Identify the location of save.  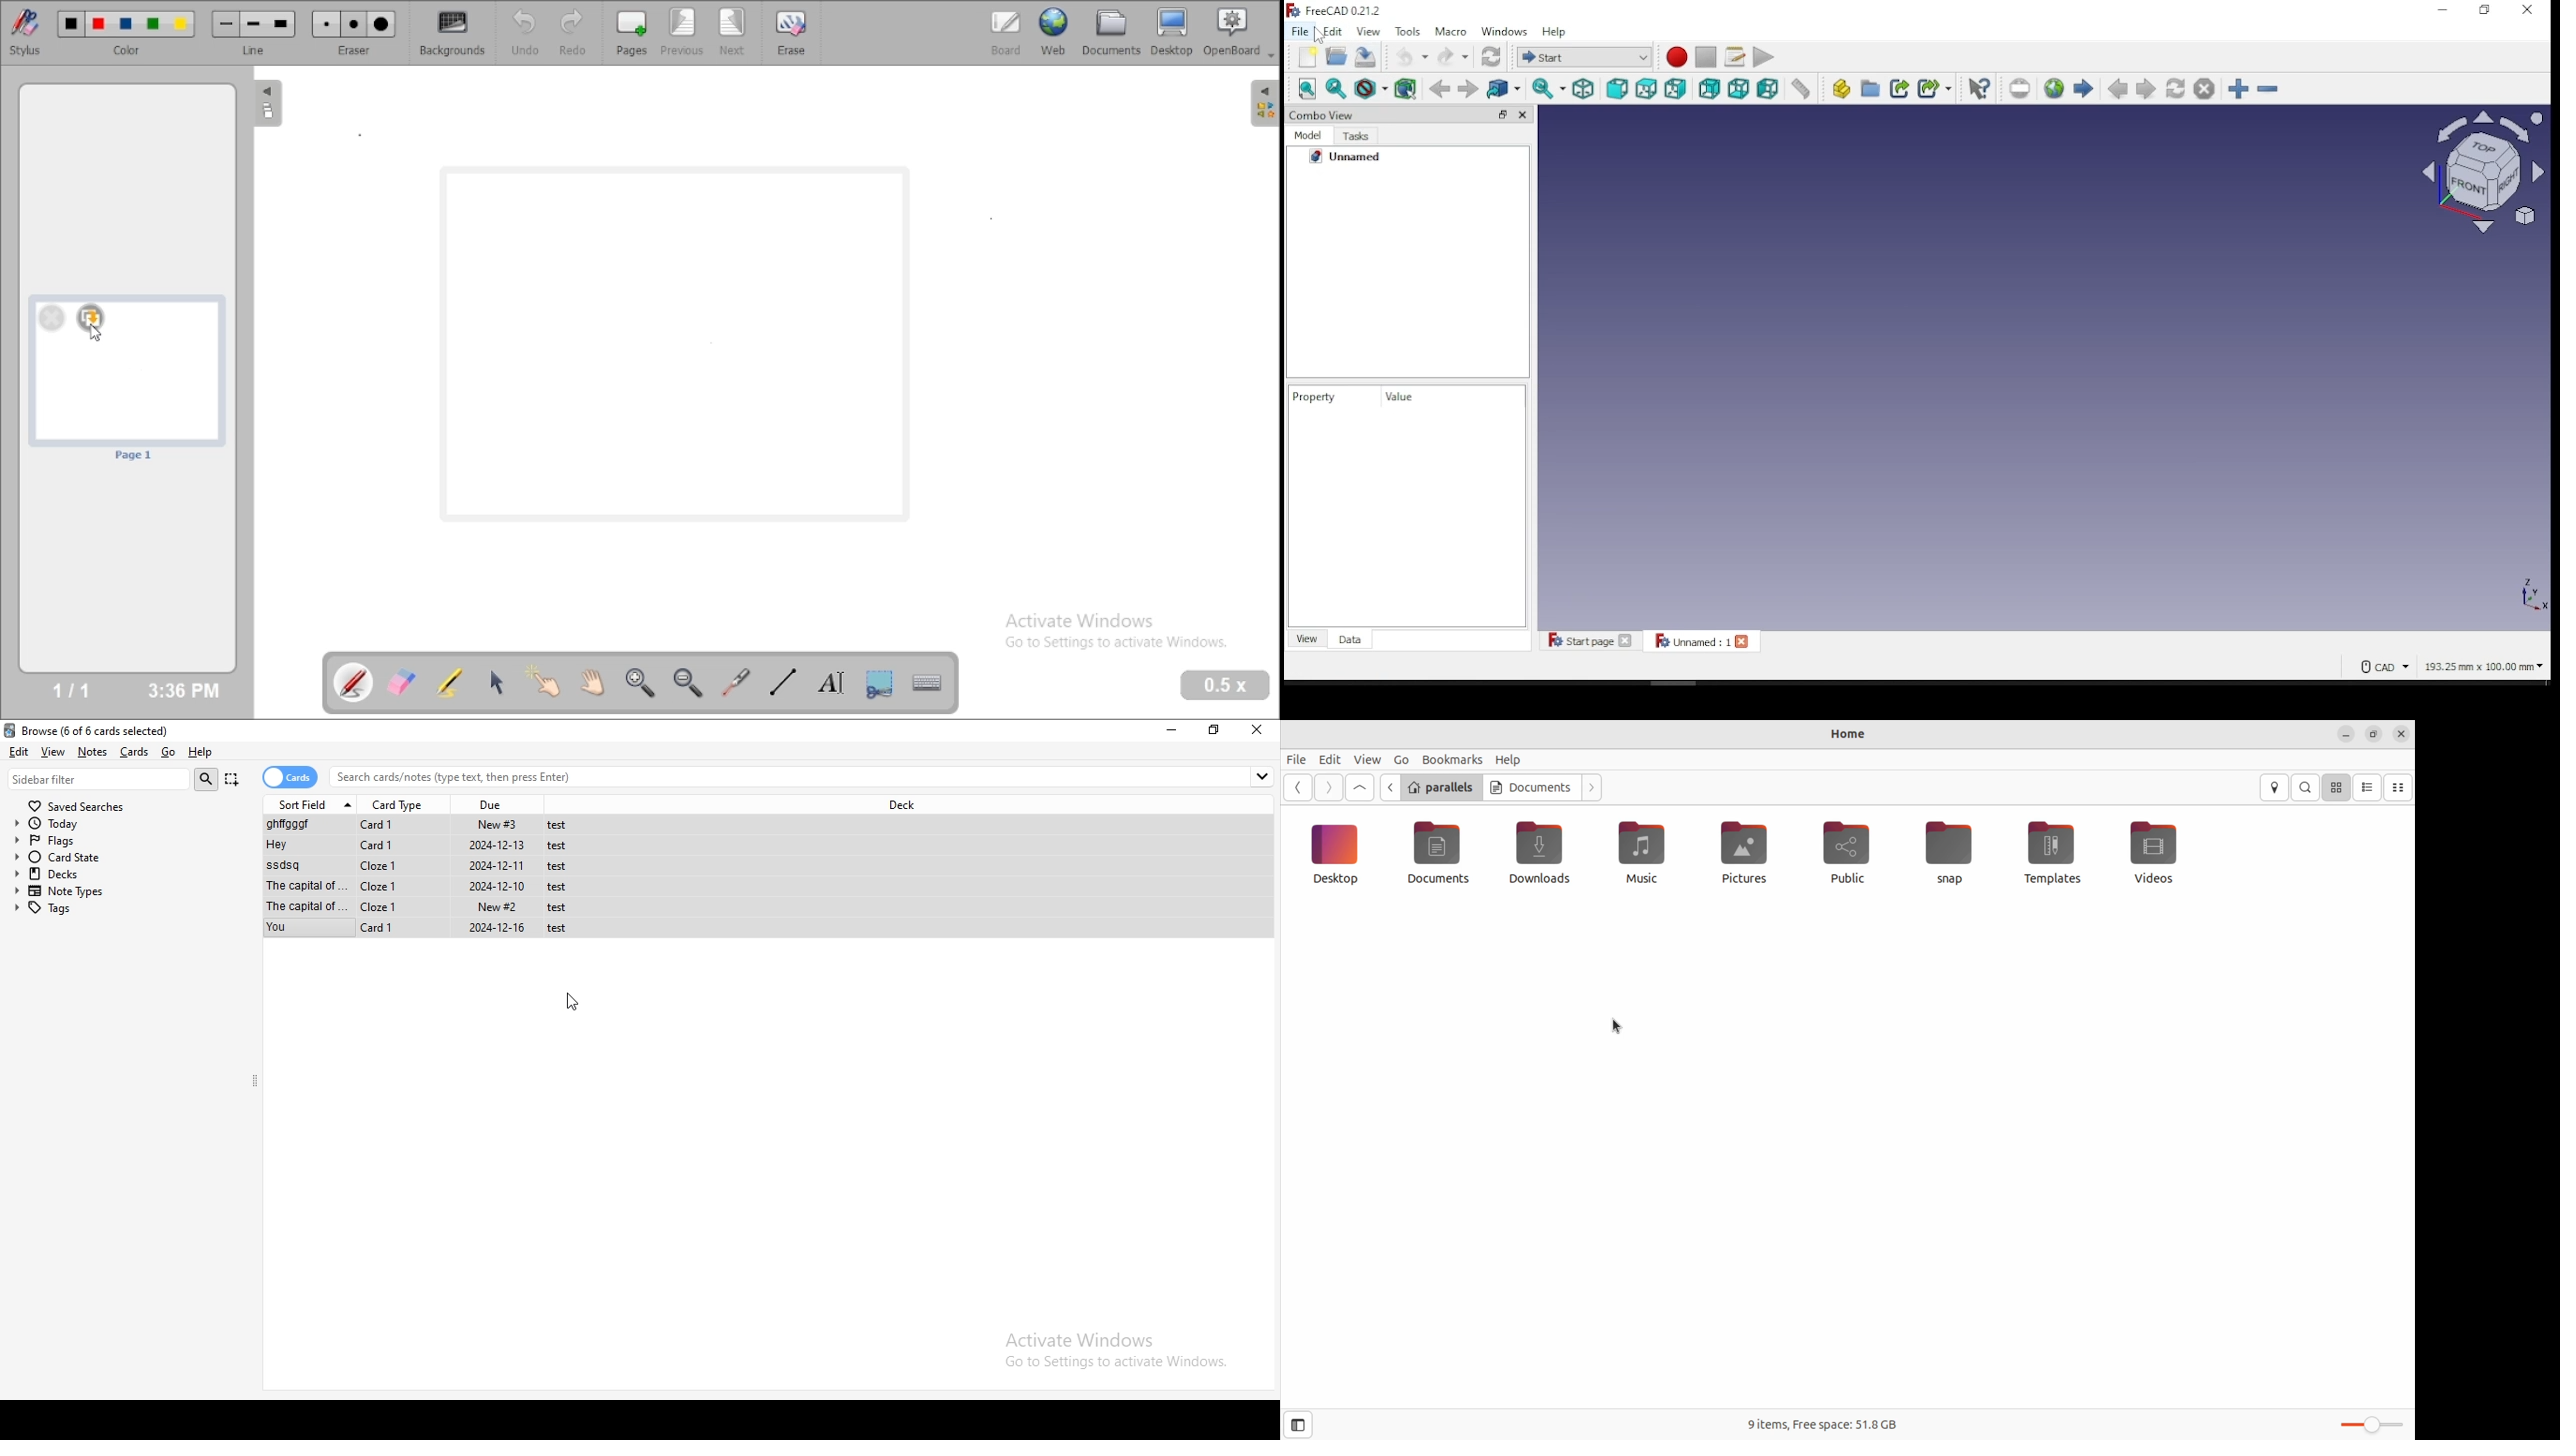
(1365, 56).